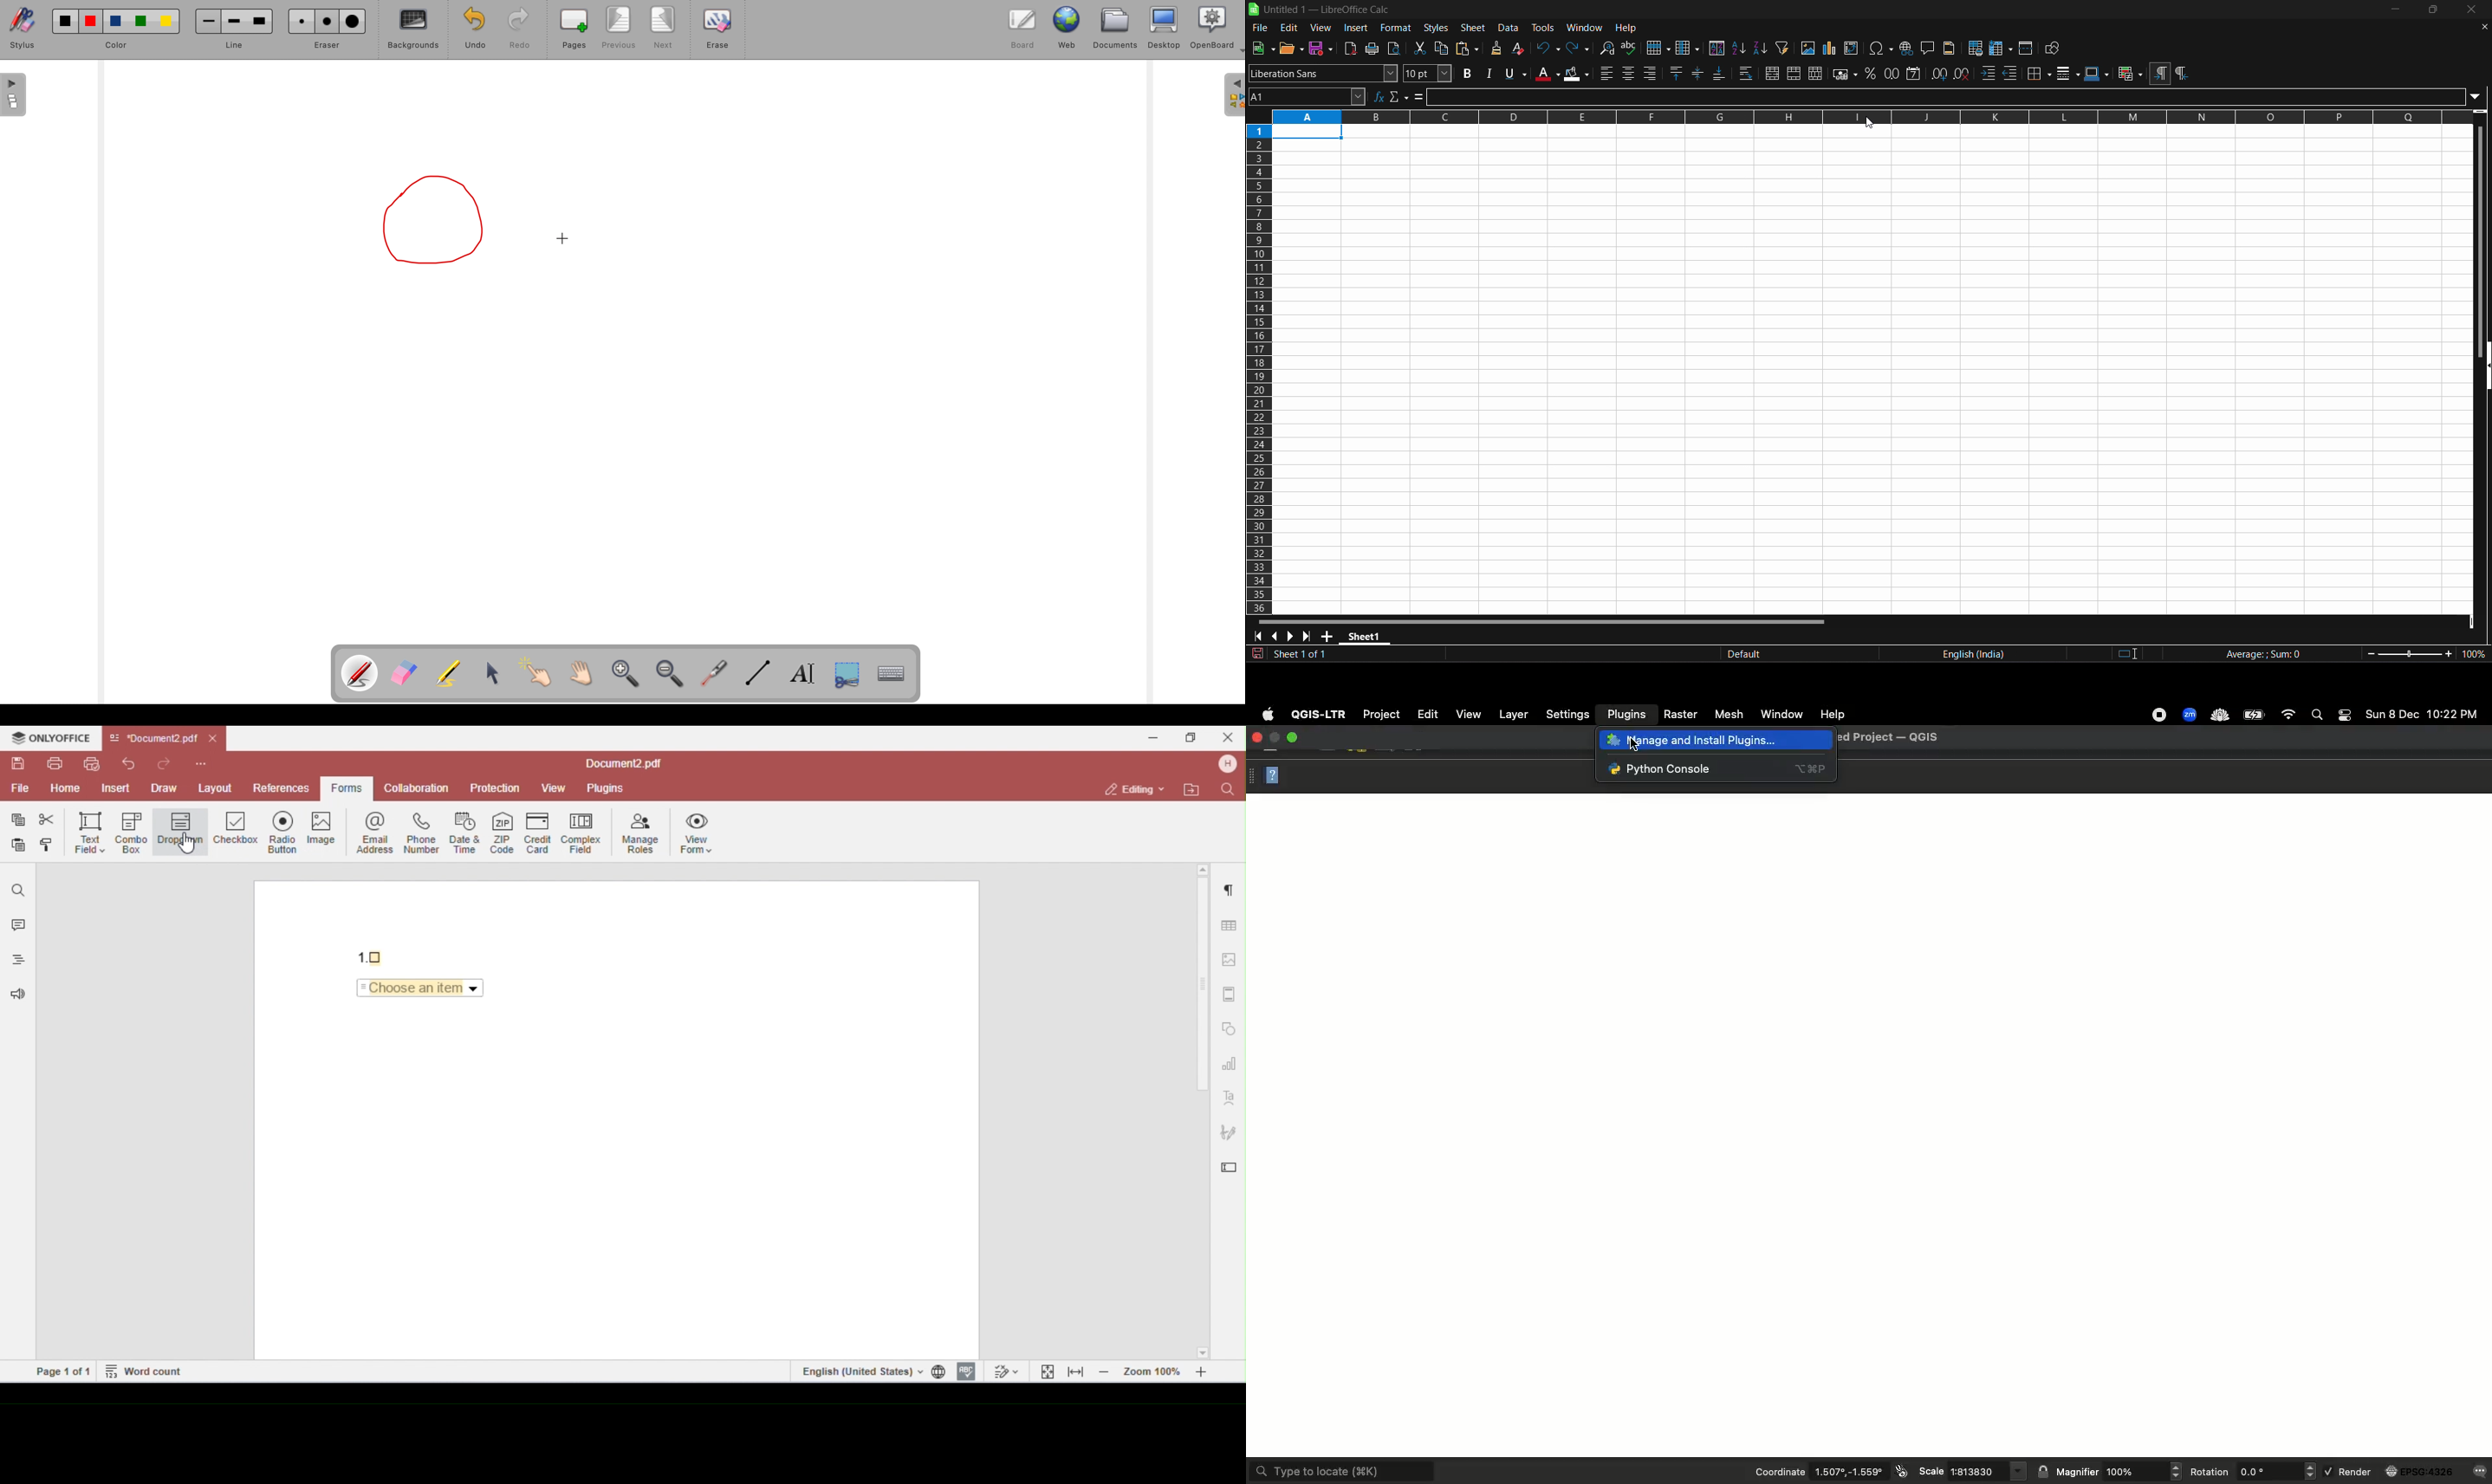 This screenshot has width=2492, height=1484. I want to click on sheet, so click(1472, 27).